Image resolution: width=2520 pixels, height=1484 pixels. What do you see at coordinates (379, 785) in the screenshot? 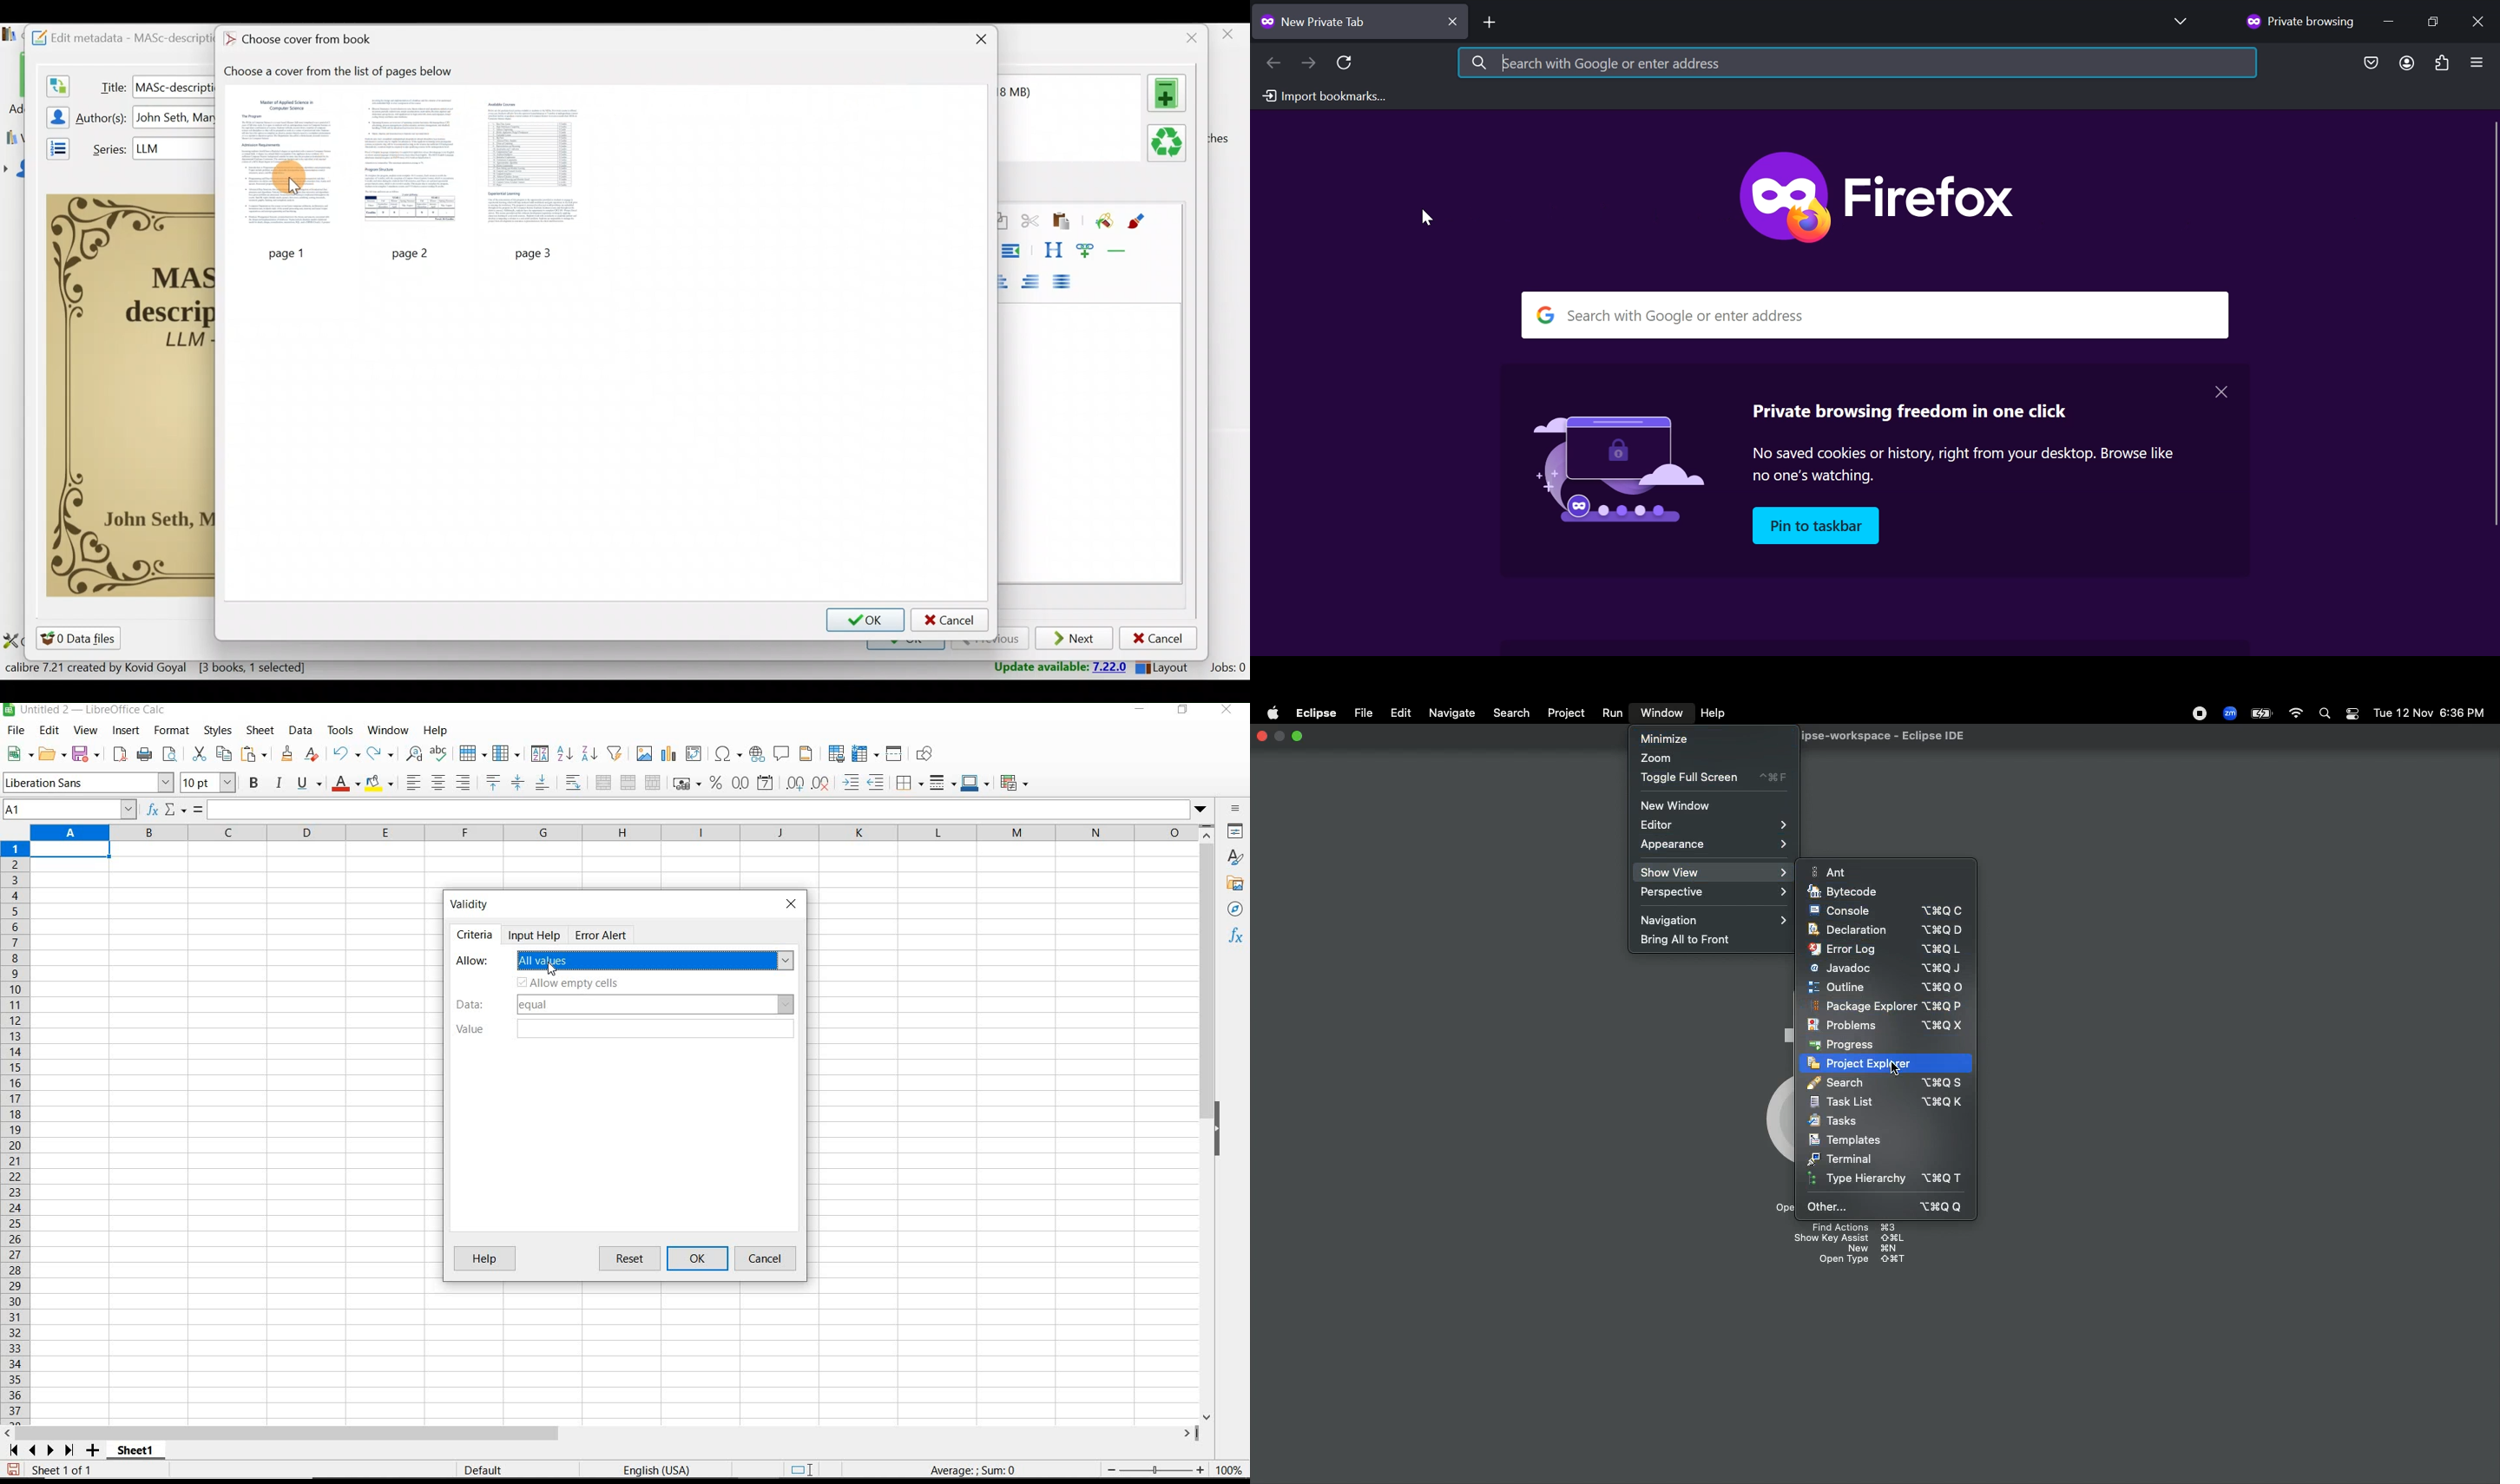
I see `background color` at bounding box center [379, 785].